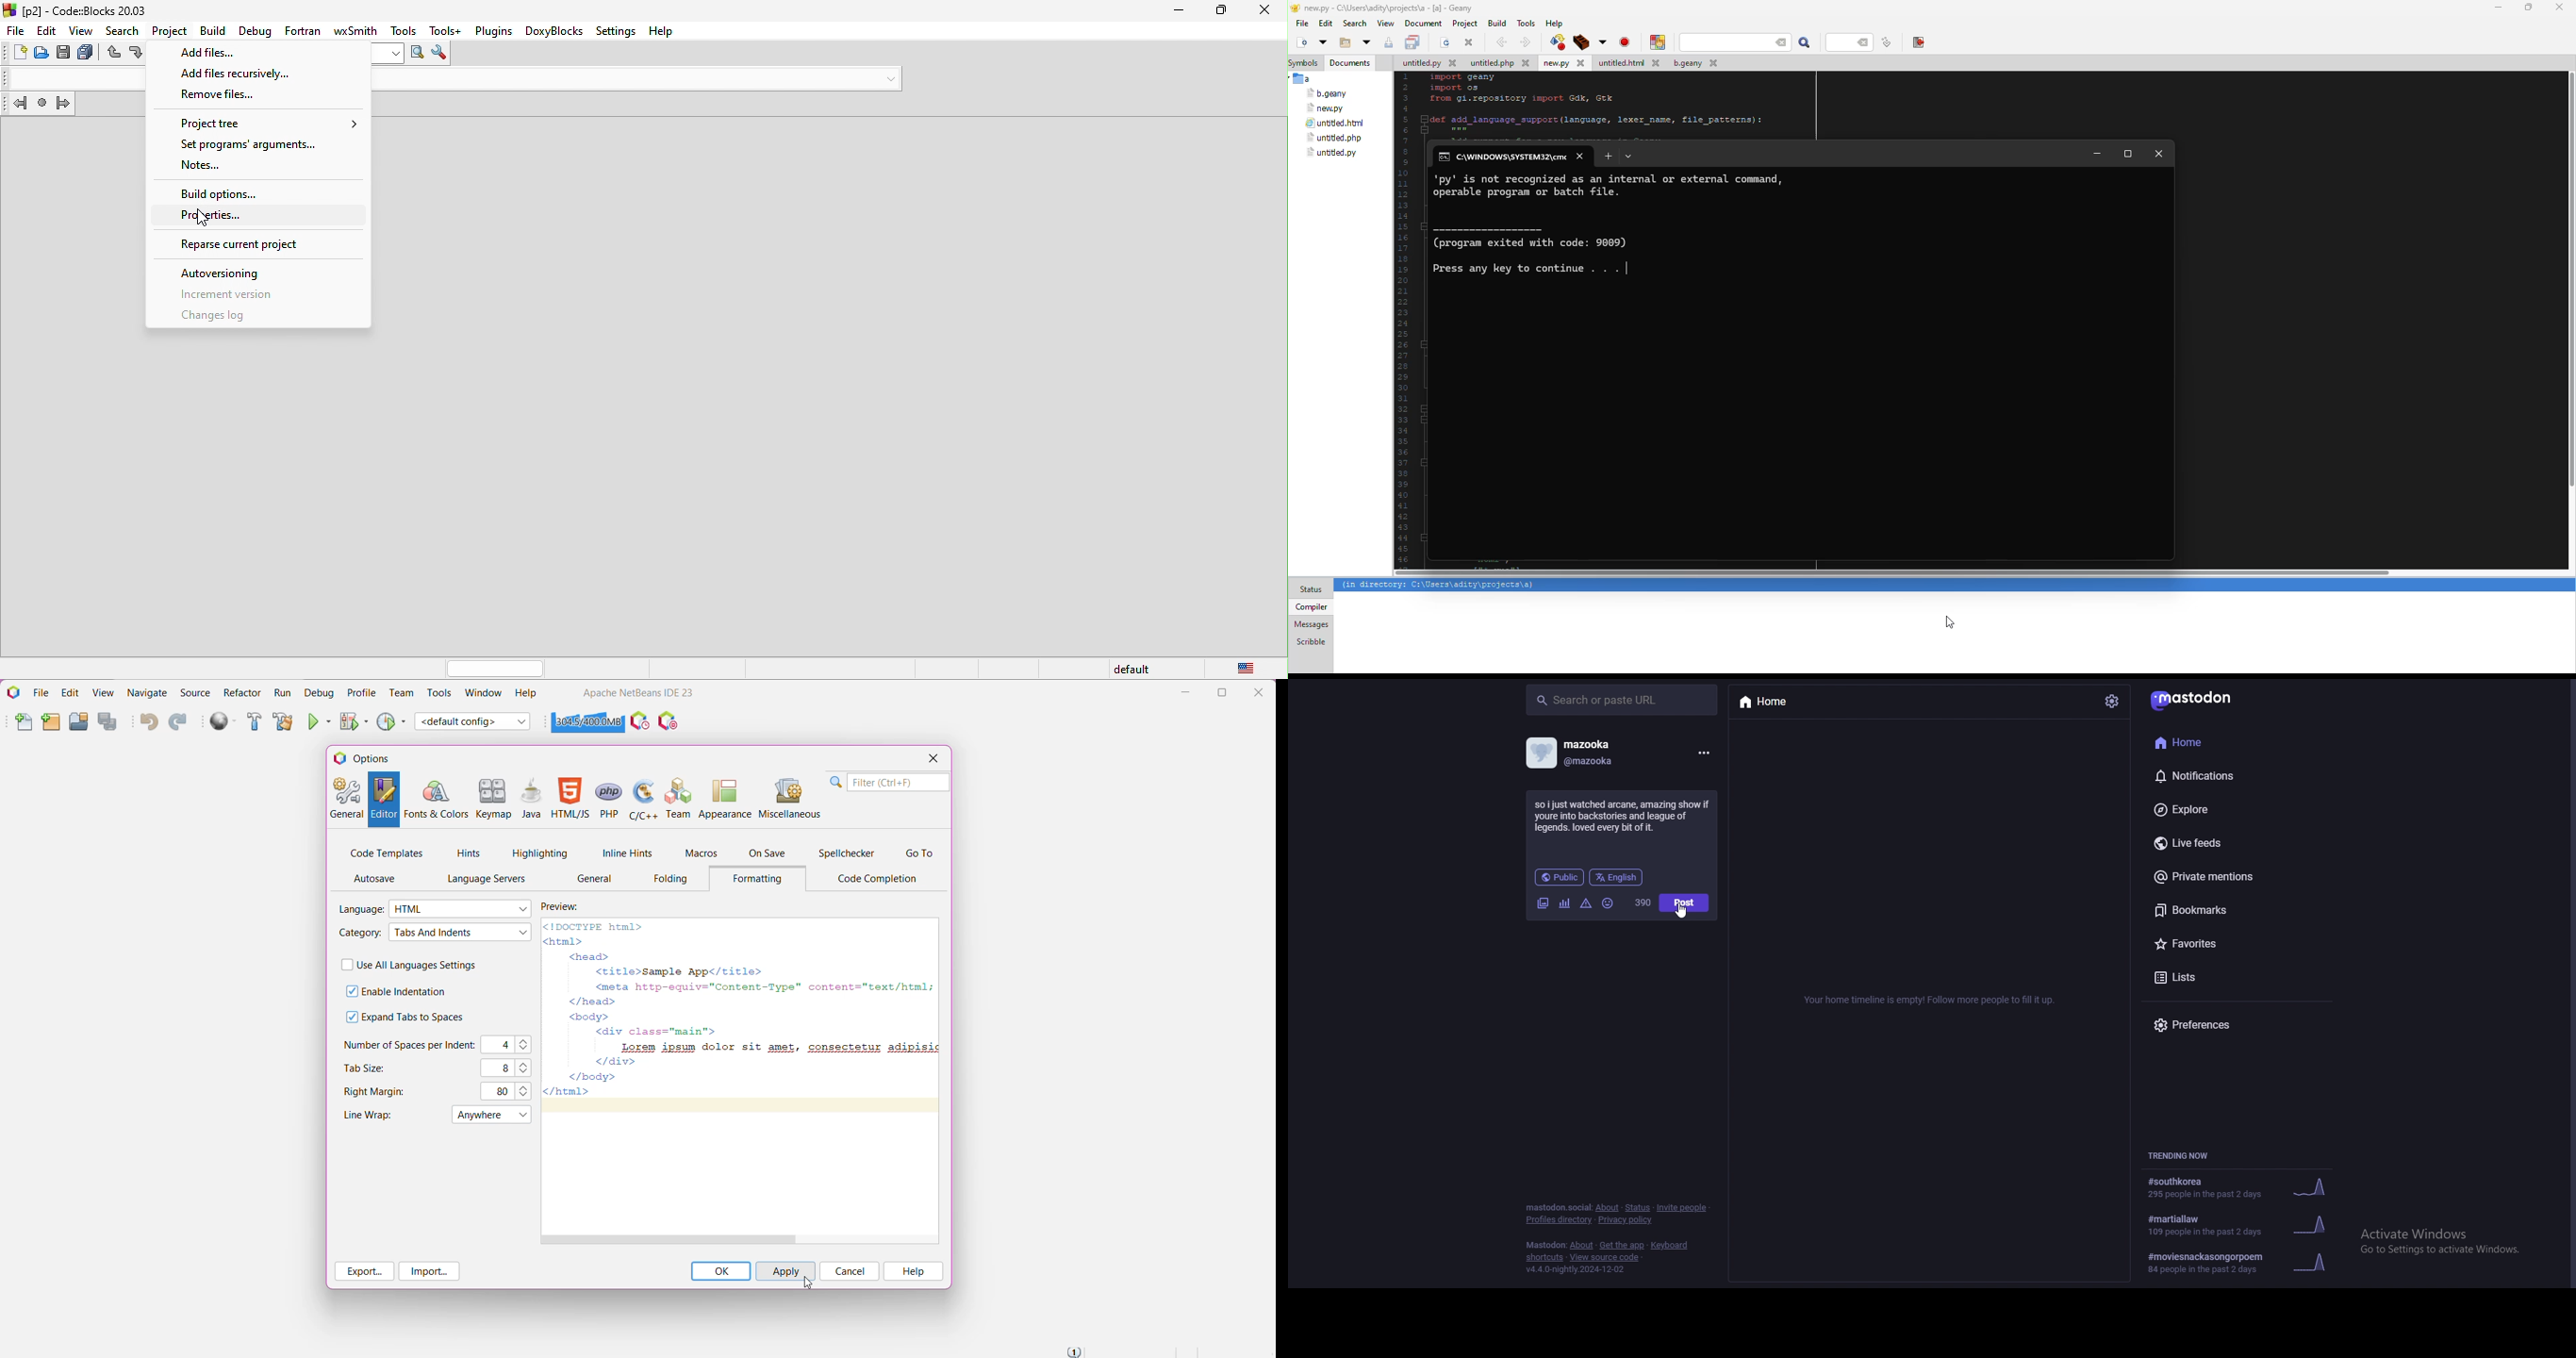 The image size is (2576, 1372). Describe the element at coordinates (1585, 904) in the screenshot. I see `warnings` at that location.